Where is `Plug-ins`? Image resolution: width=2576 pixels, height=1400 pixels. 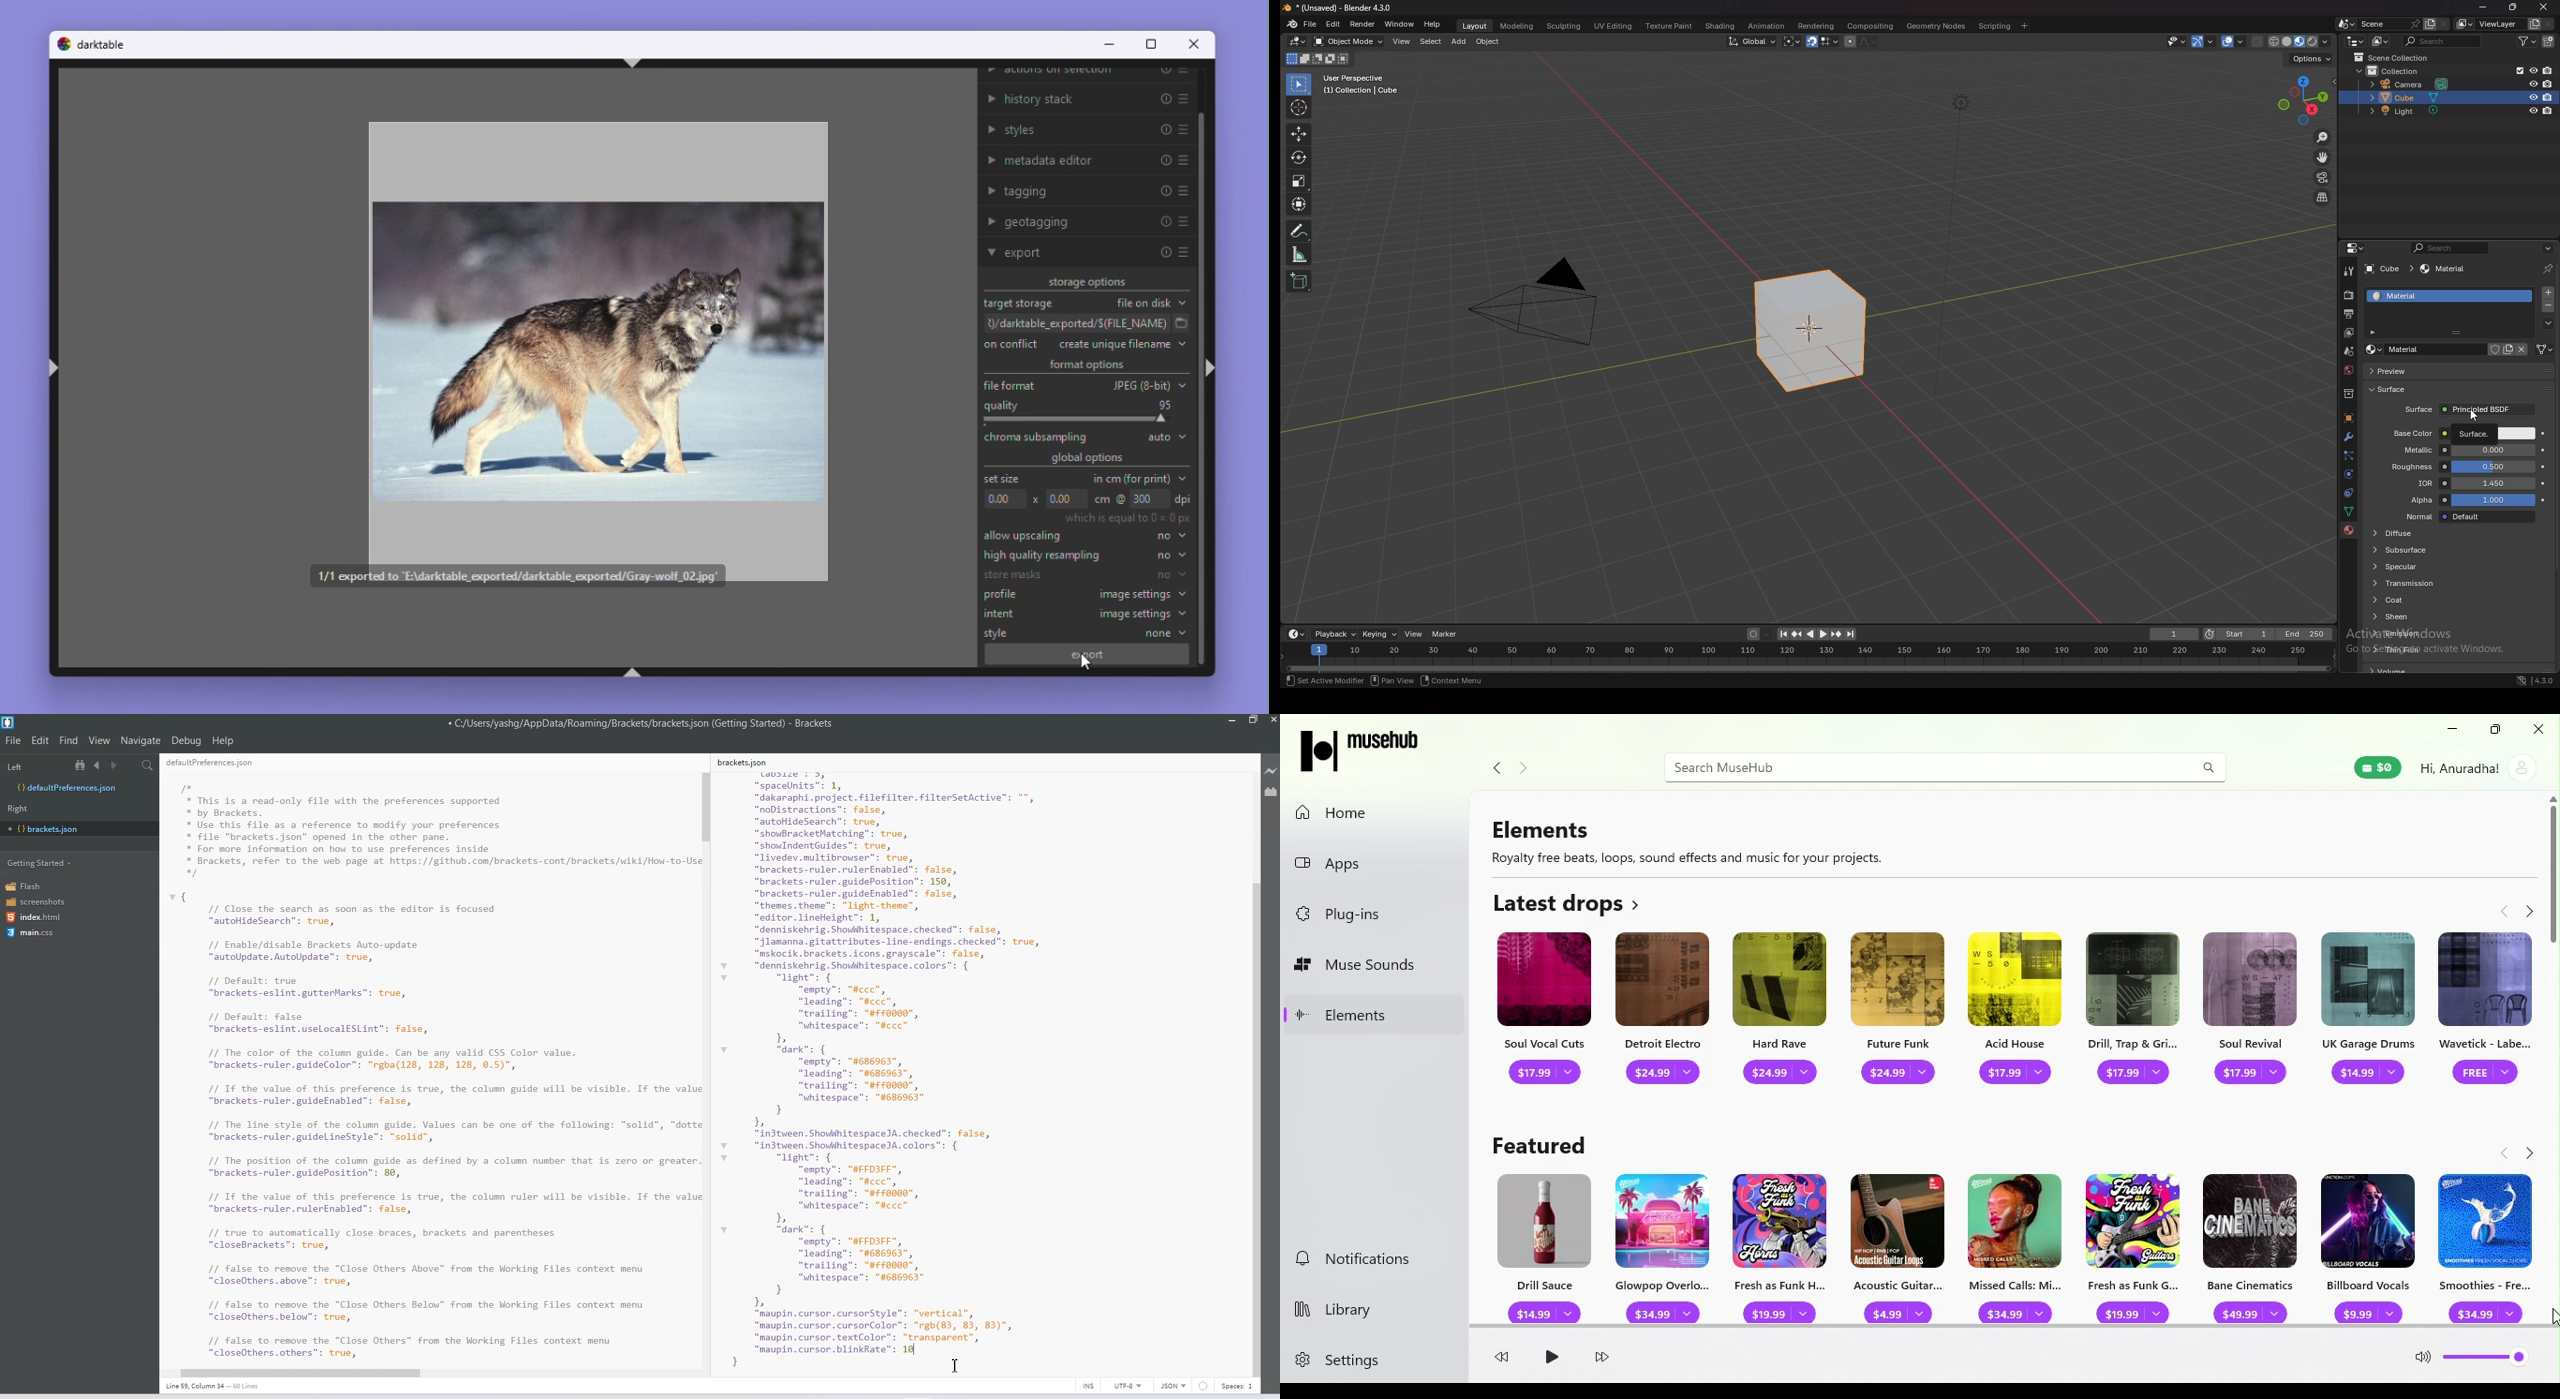 Plug-ins is located at coordinates (1378, 915).